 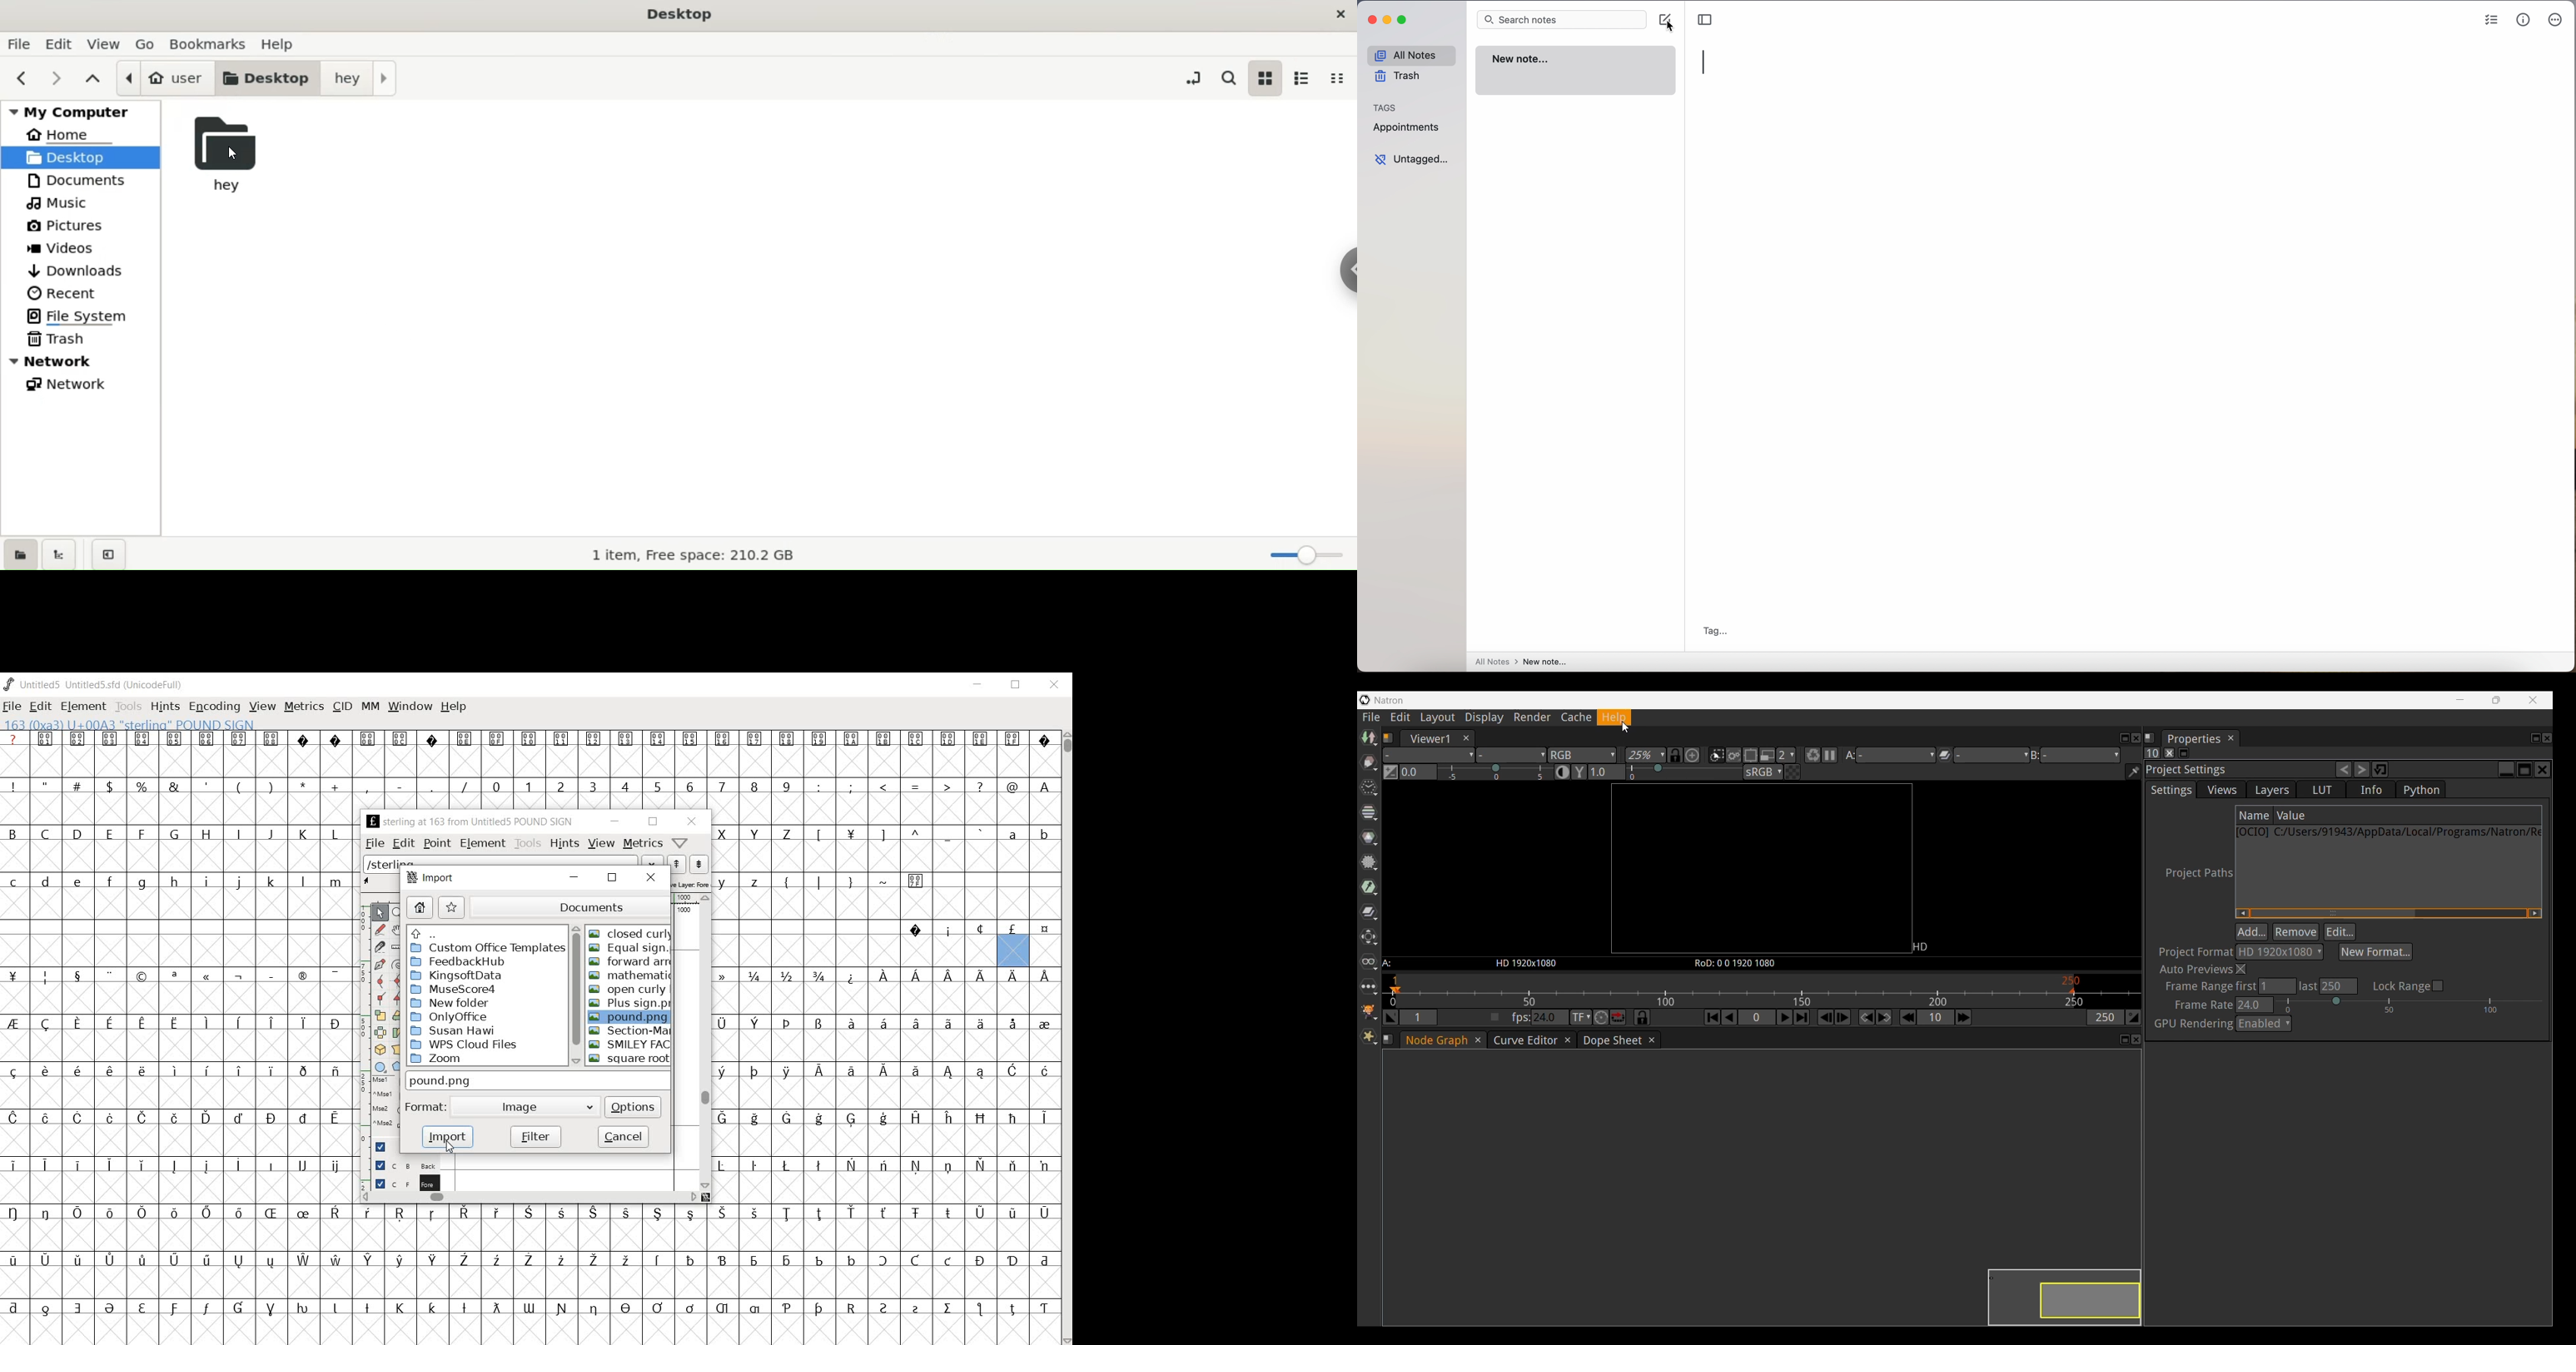 What do you see at coordinates (142, 1166) in the screenshot?
I see `Symbol` at bounding box center [142, 1166].